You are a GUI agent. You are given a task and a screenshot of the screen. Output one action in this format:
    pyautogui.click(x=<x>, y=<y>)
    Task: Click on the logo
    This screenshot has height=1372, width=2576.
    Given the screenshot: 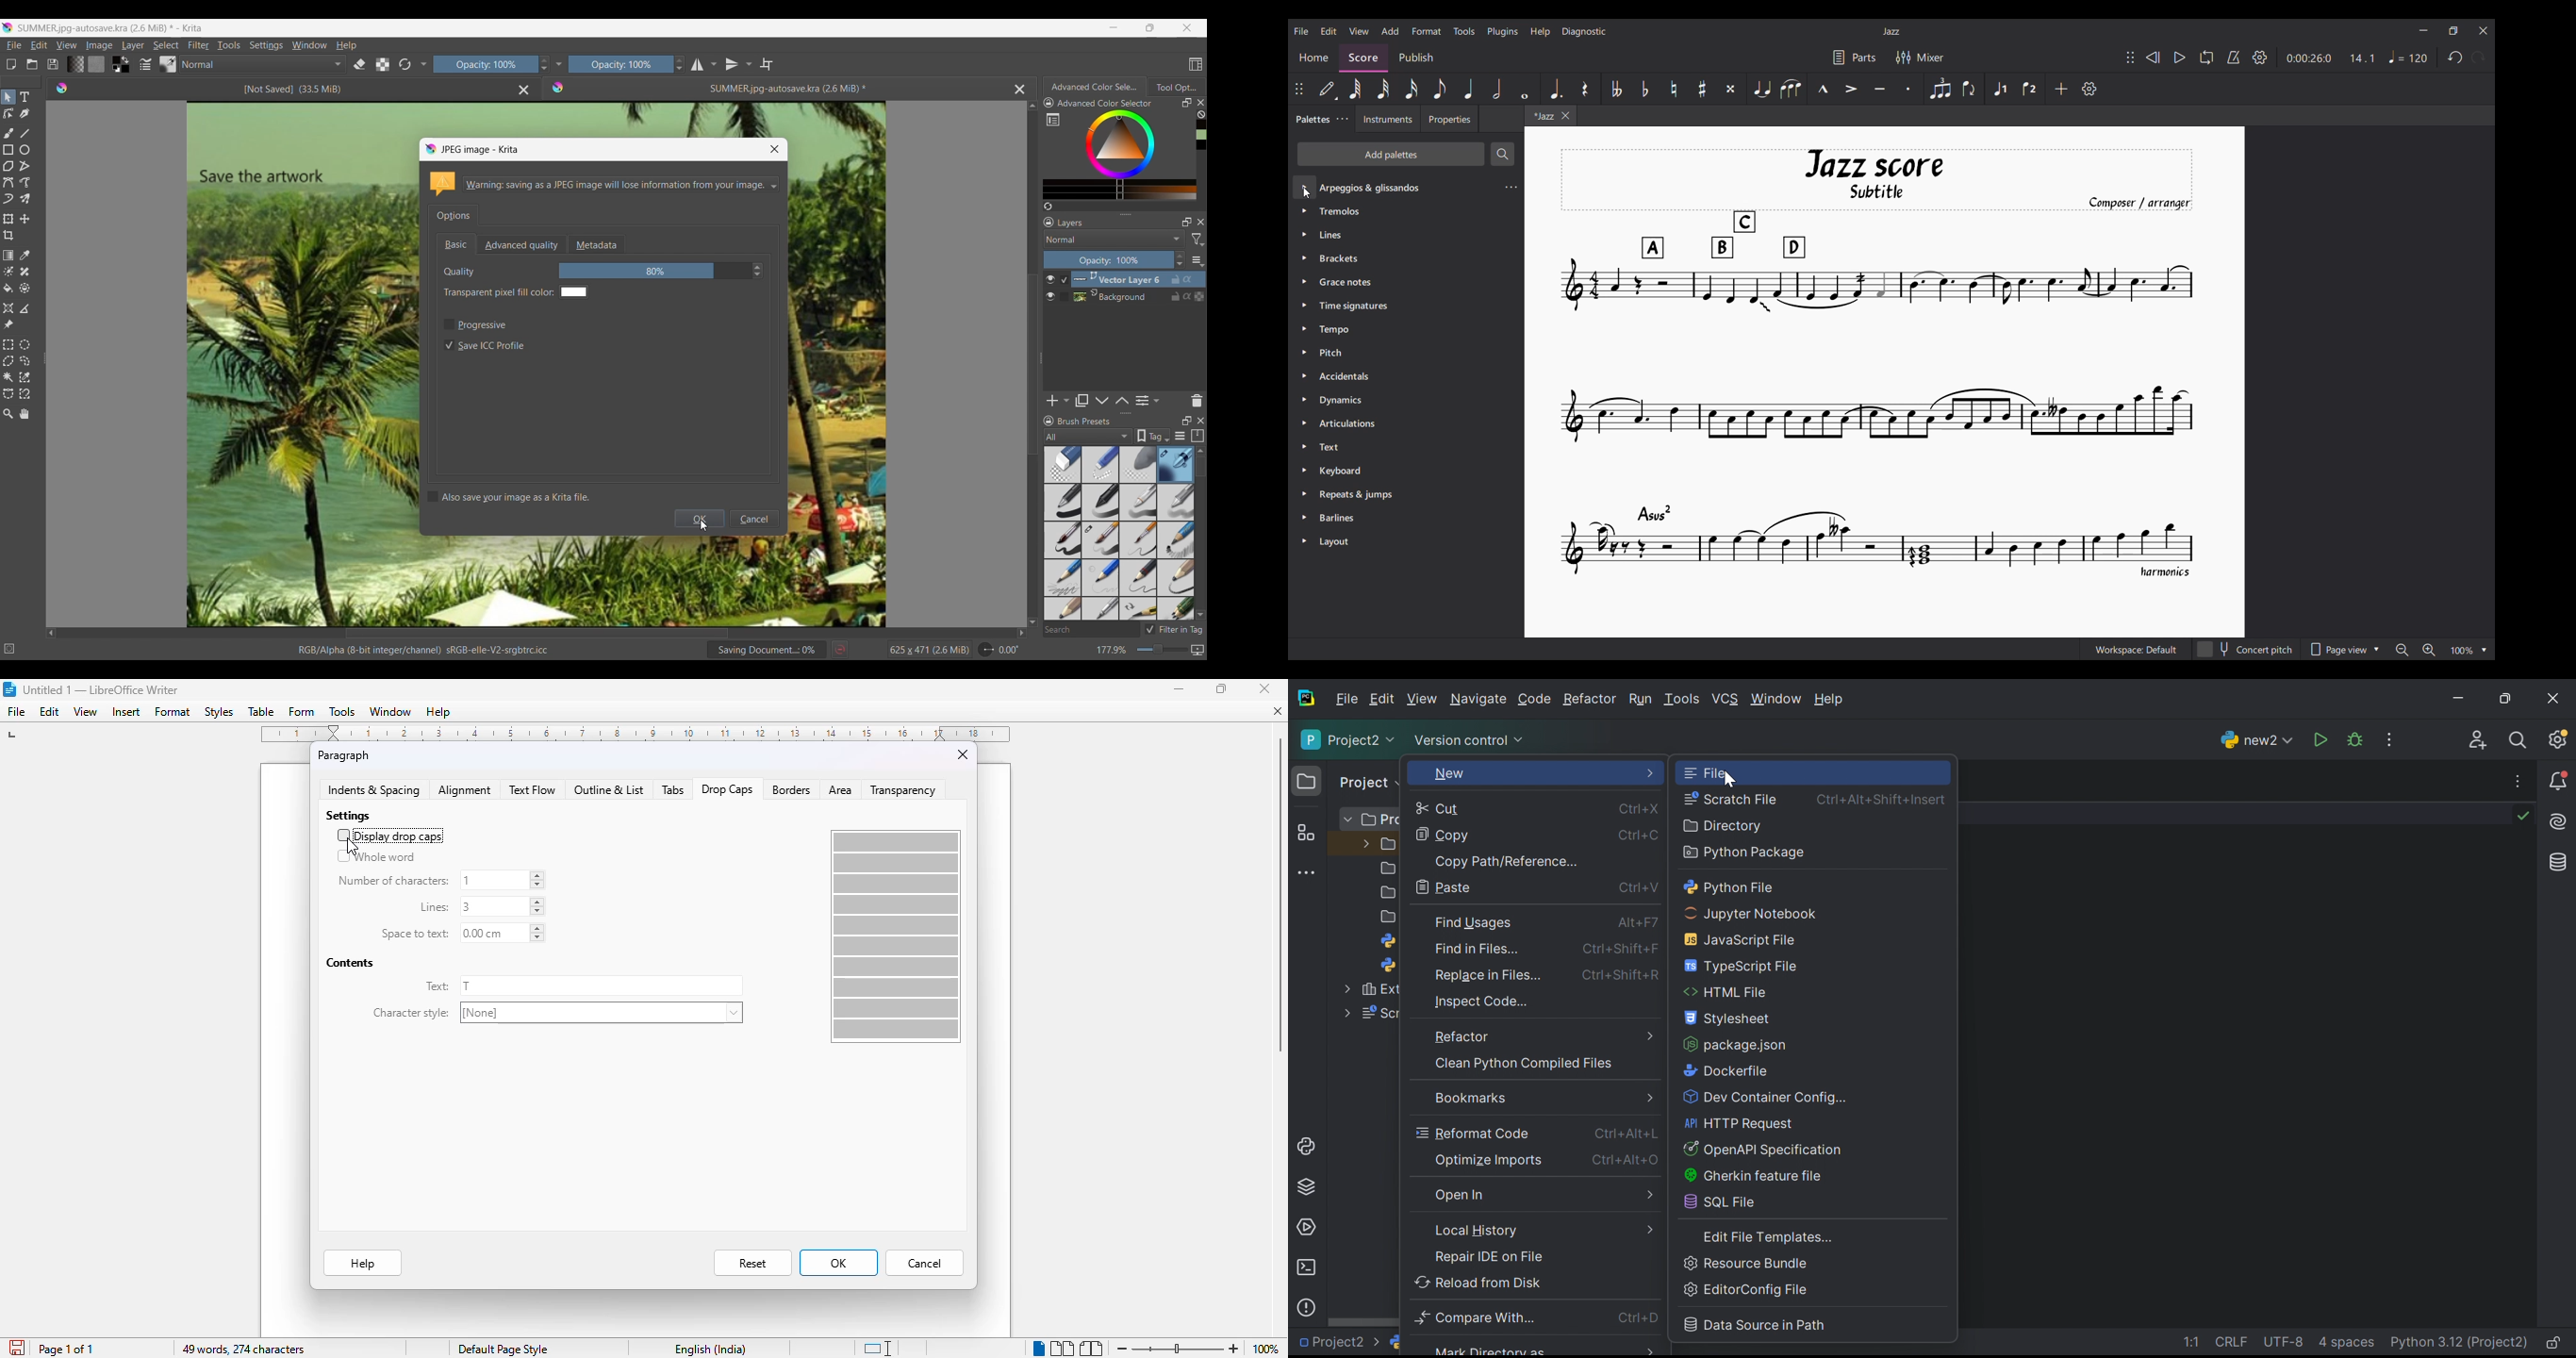 What is the action you would take?
    pyautogui.click(x=9, y=689)
    